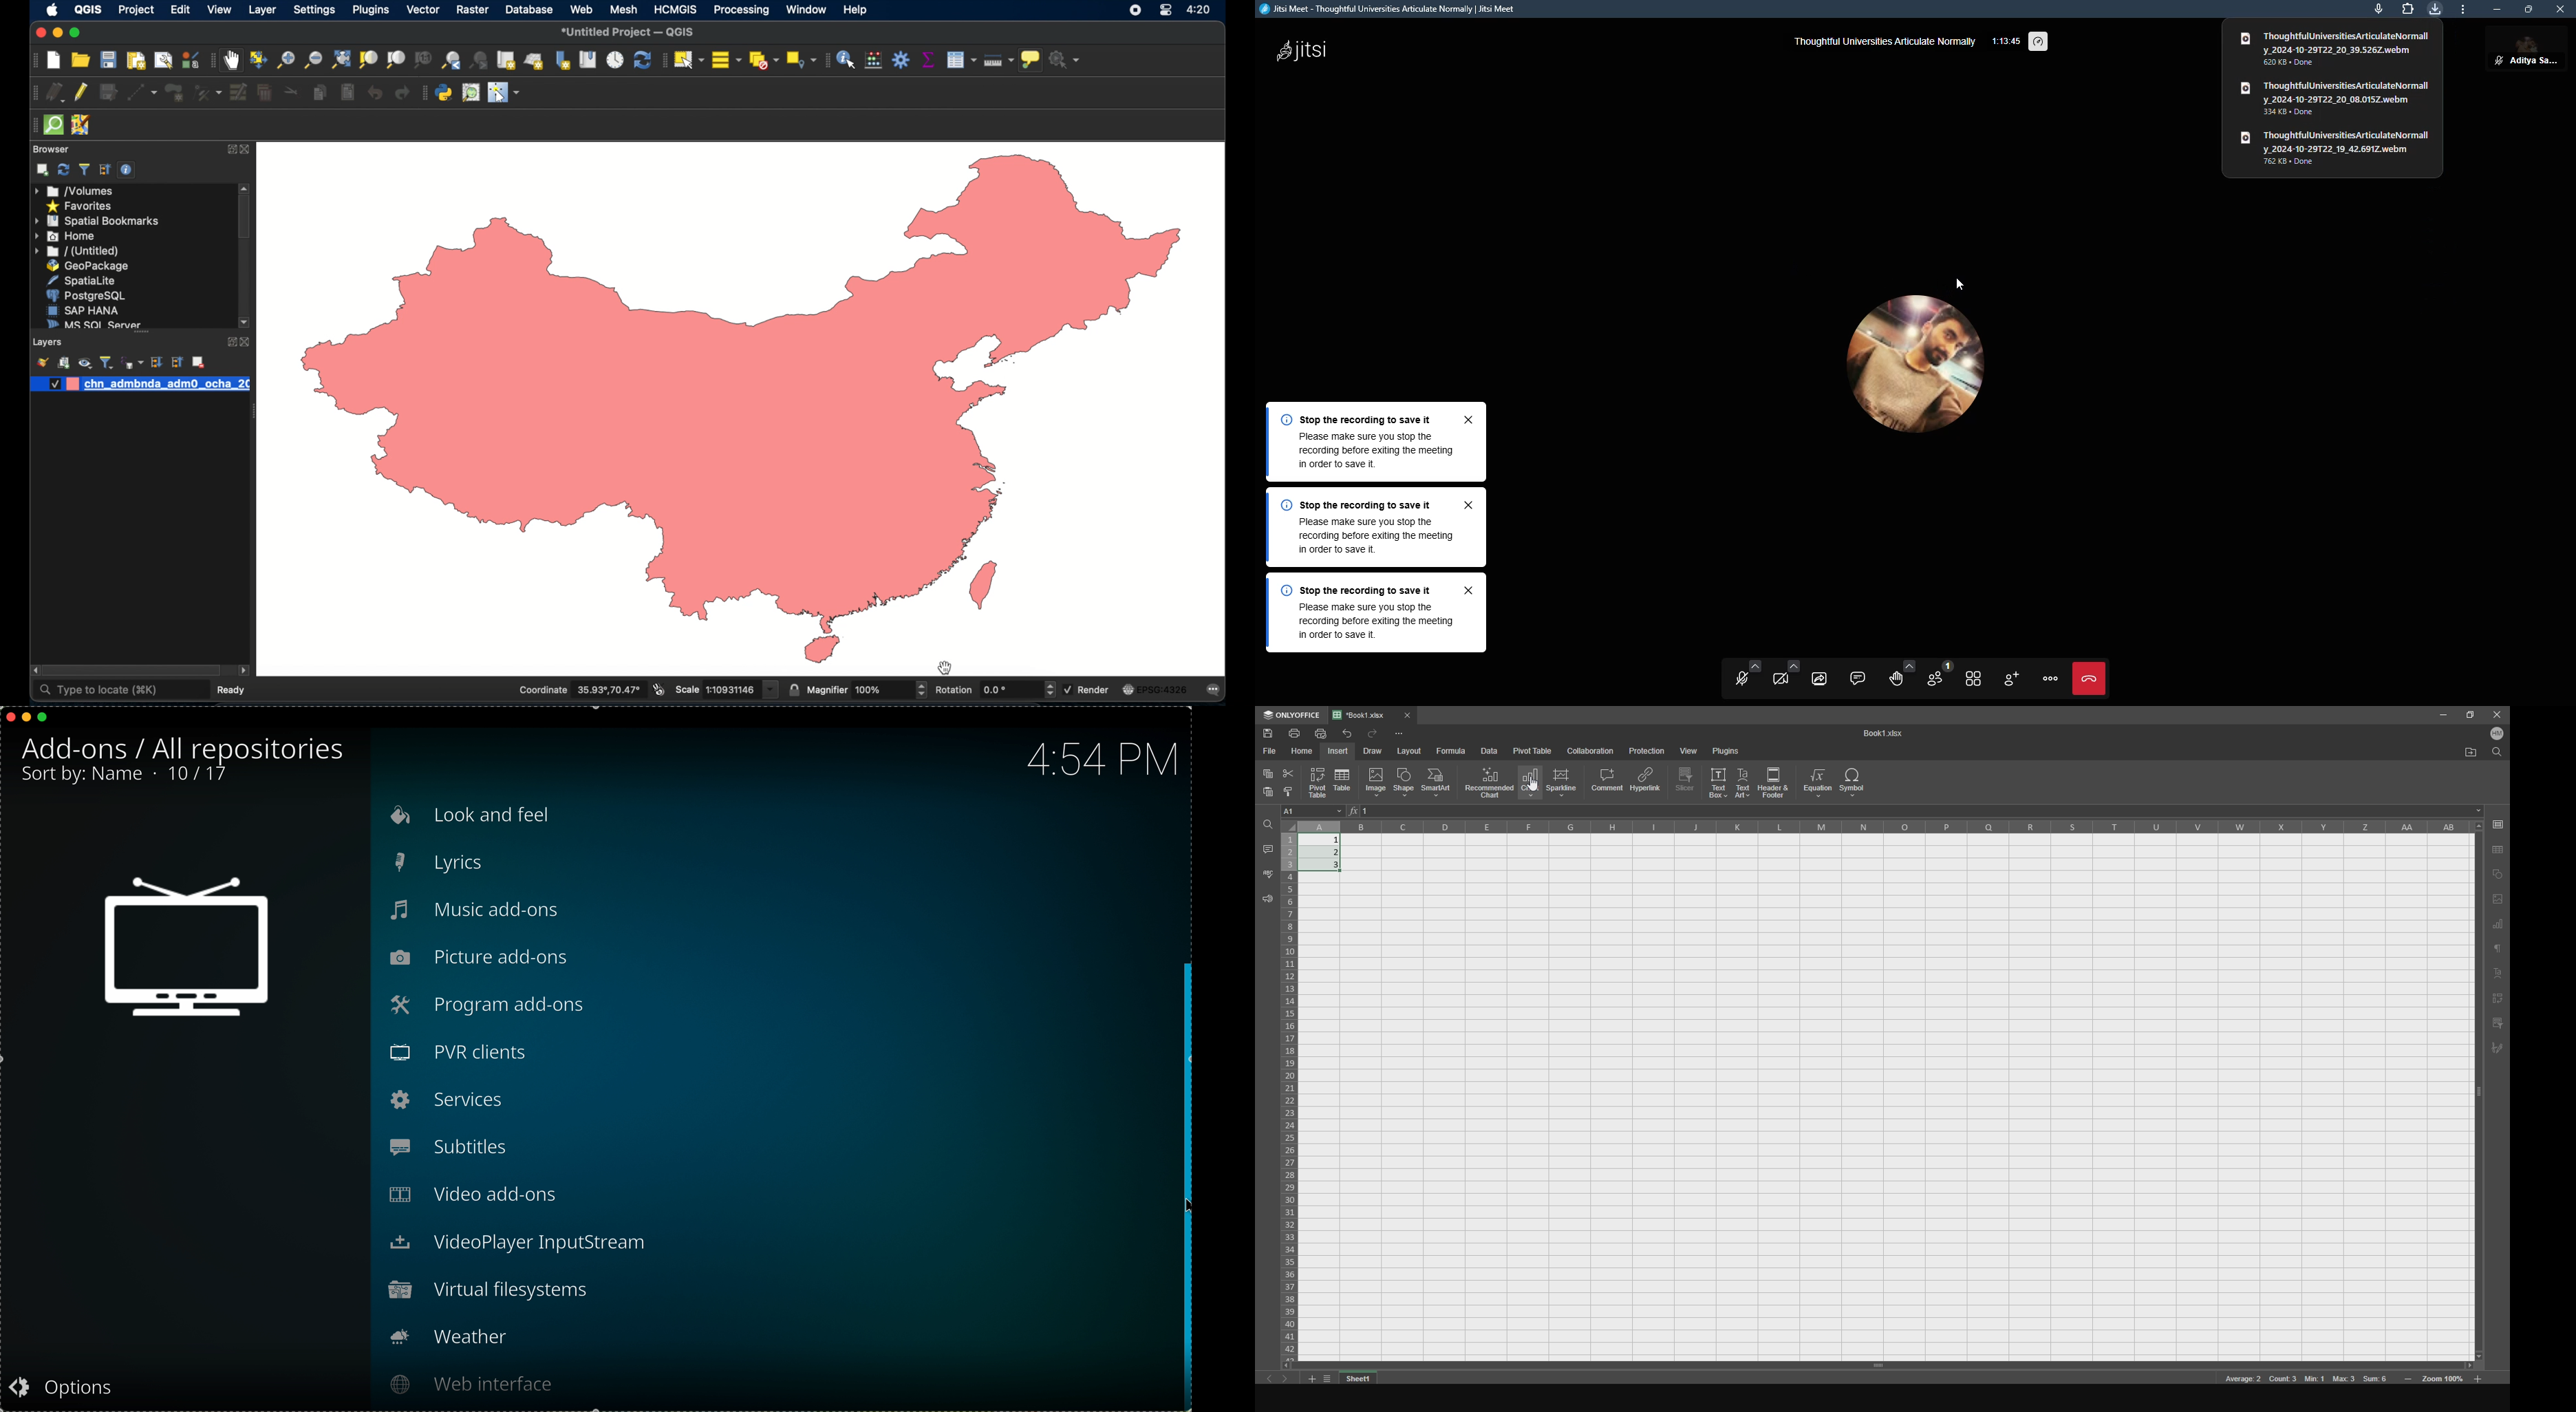 The height and width of the screenshot is (1428, 2576). What do you see at coordinates (1529, 783) in the screenshot?
I see `chart` at bounding box center [1529, 783].